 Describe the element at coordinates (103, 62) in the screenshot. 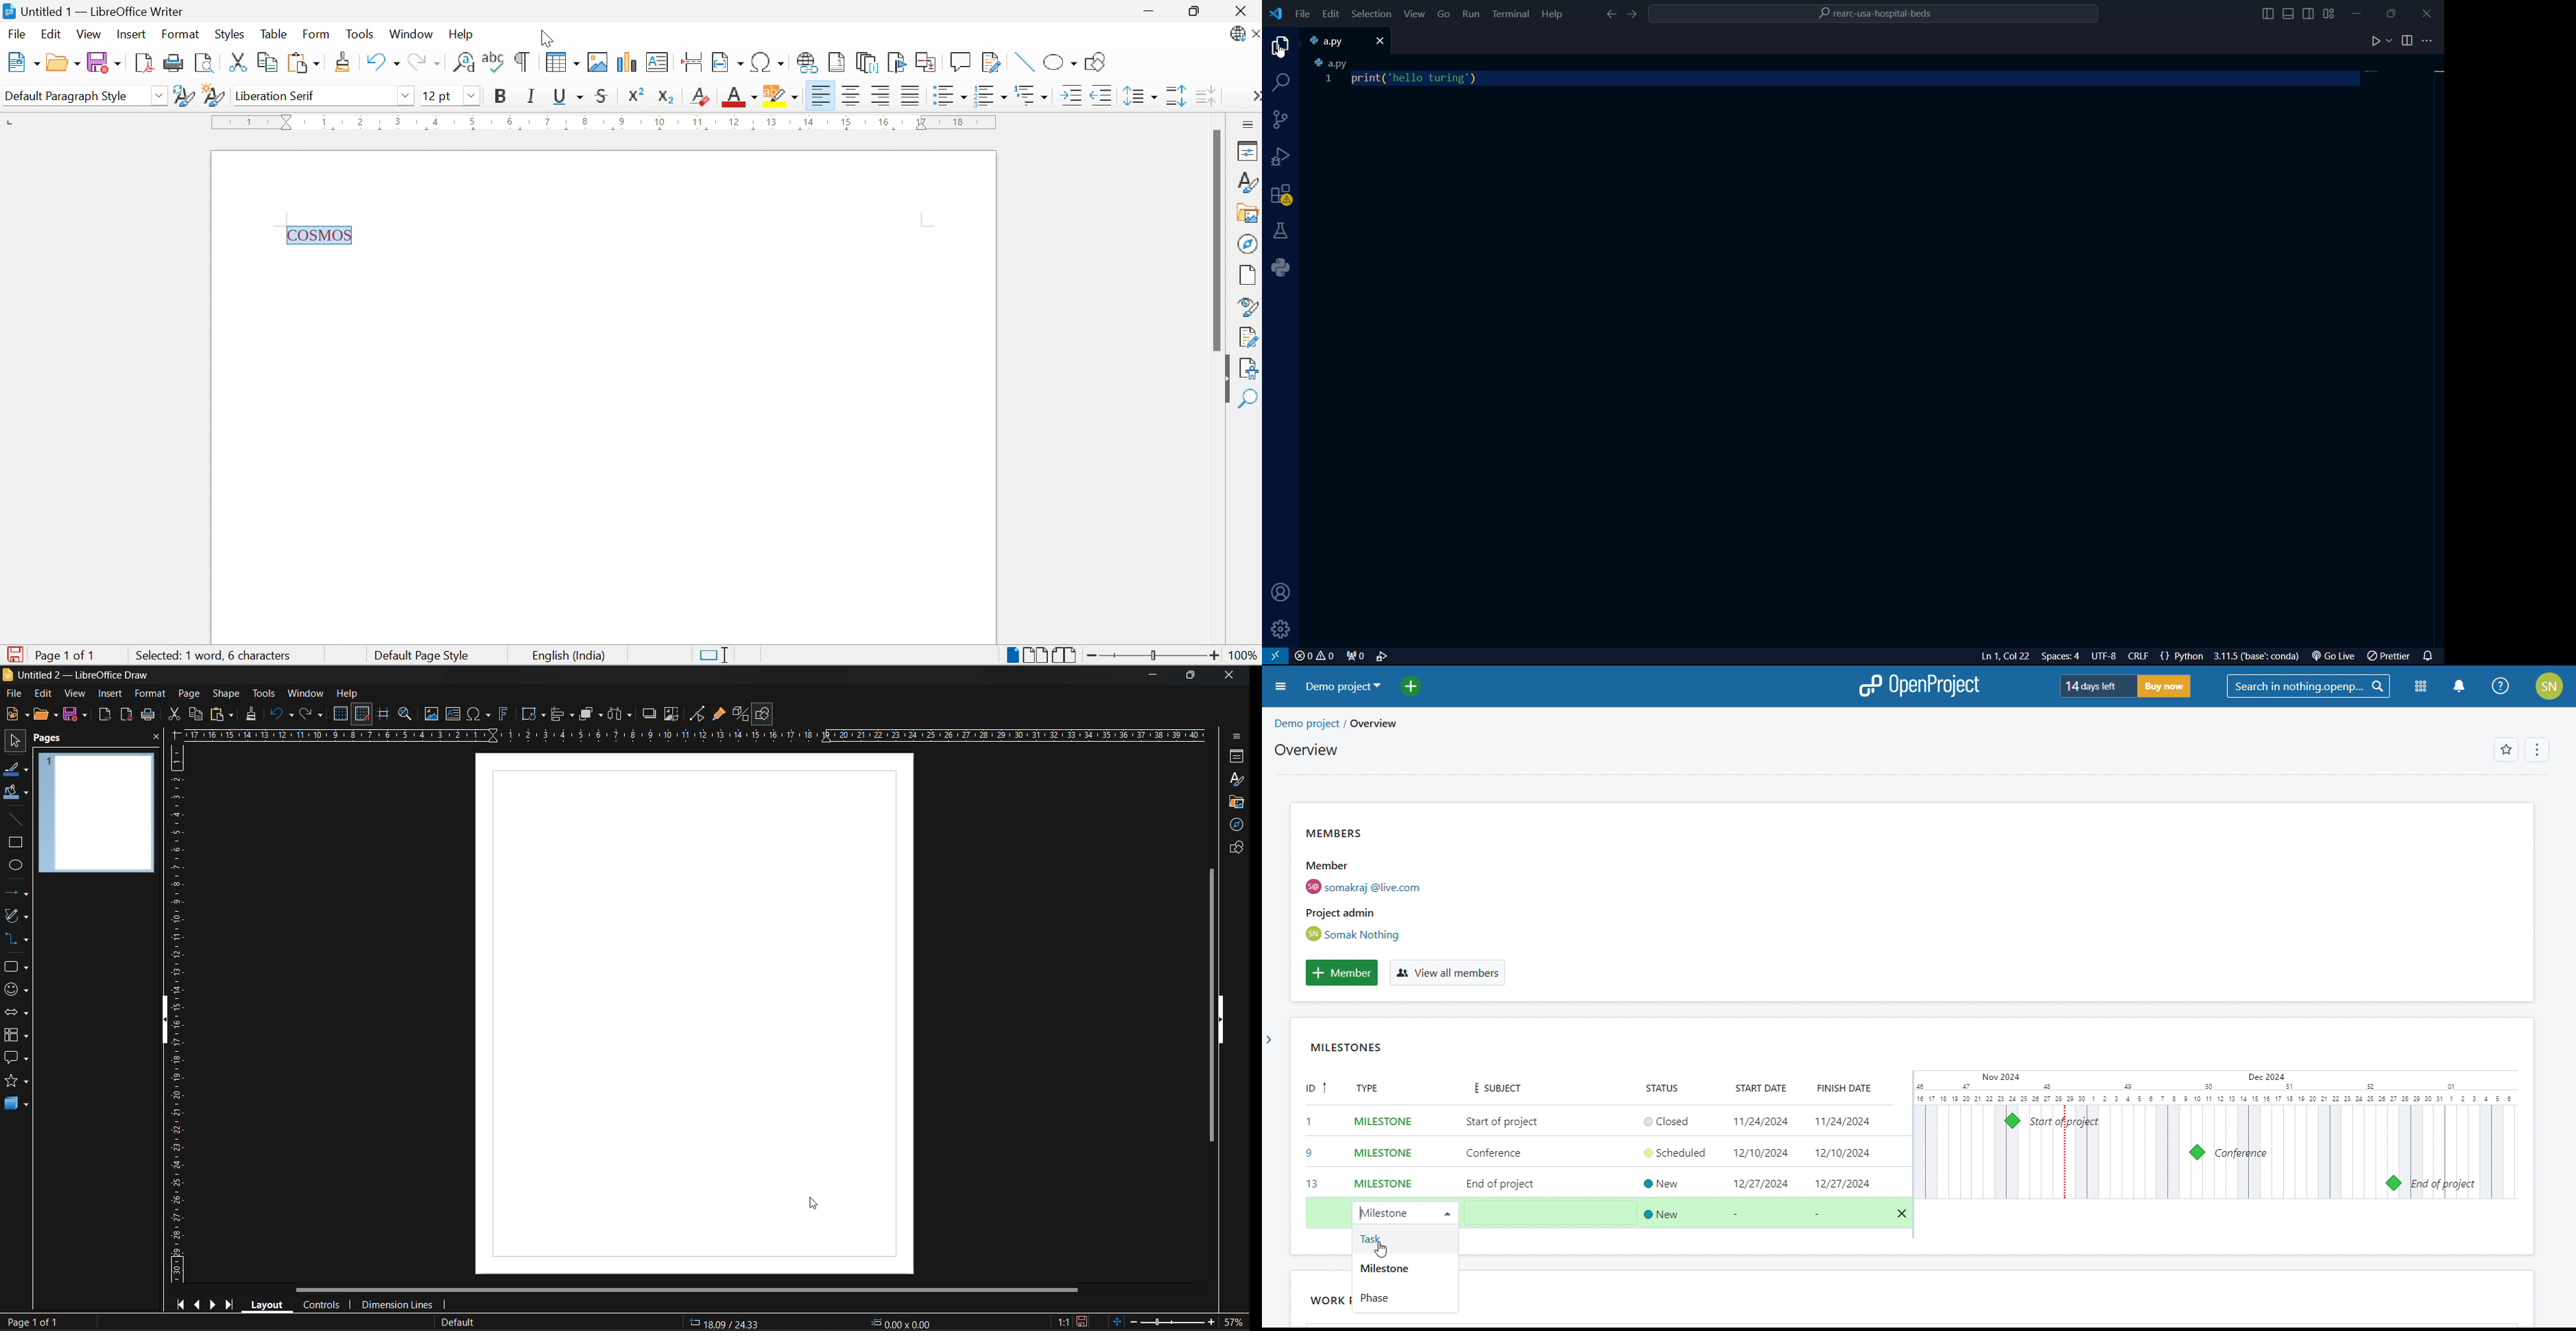

I see `Save` at that location.